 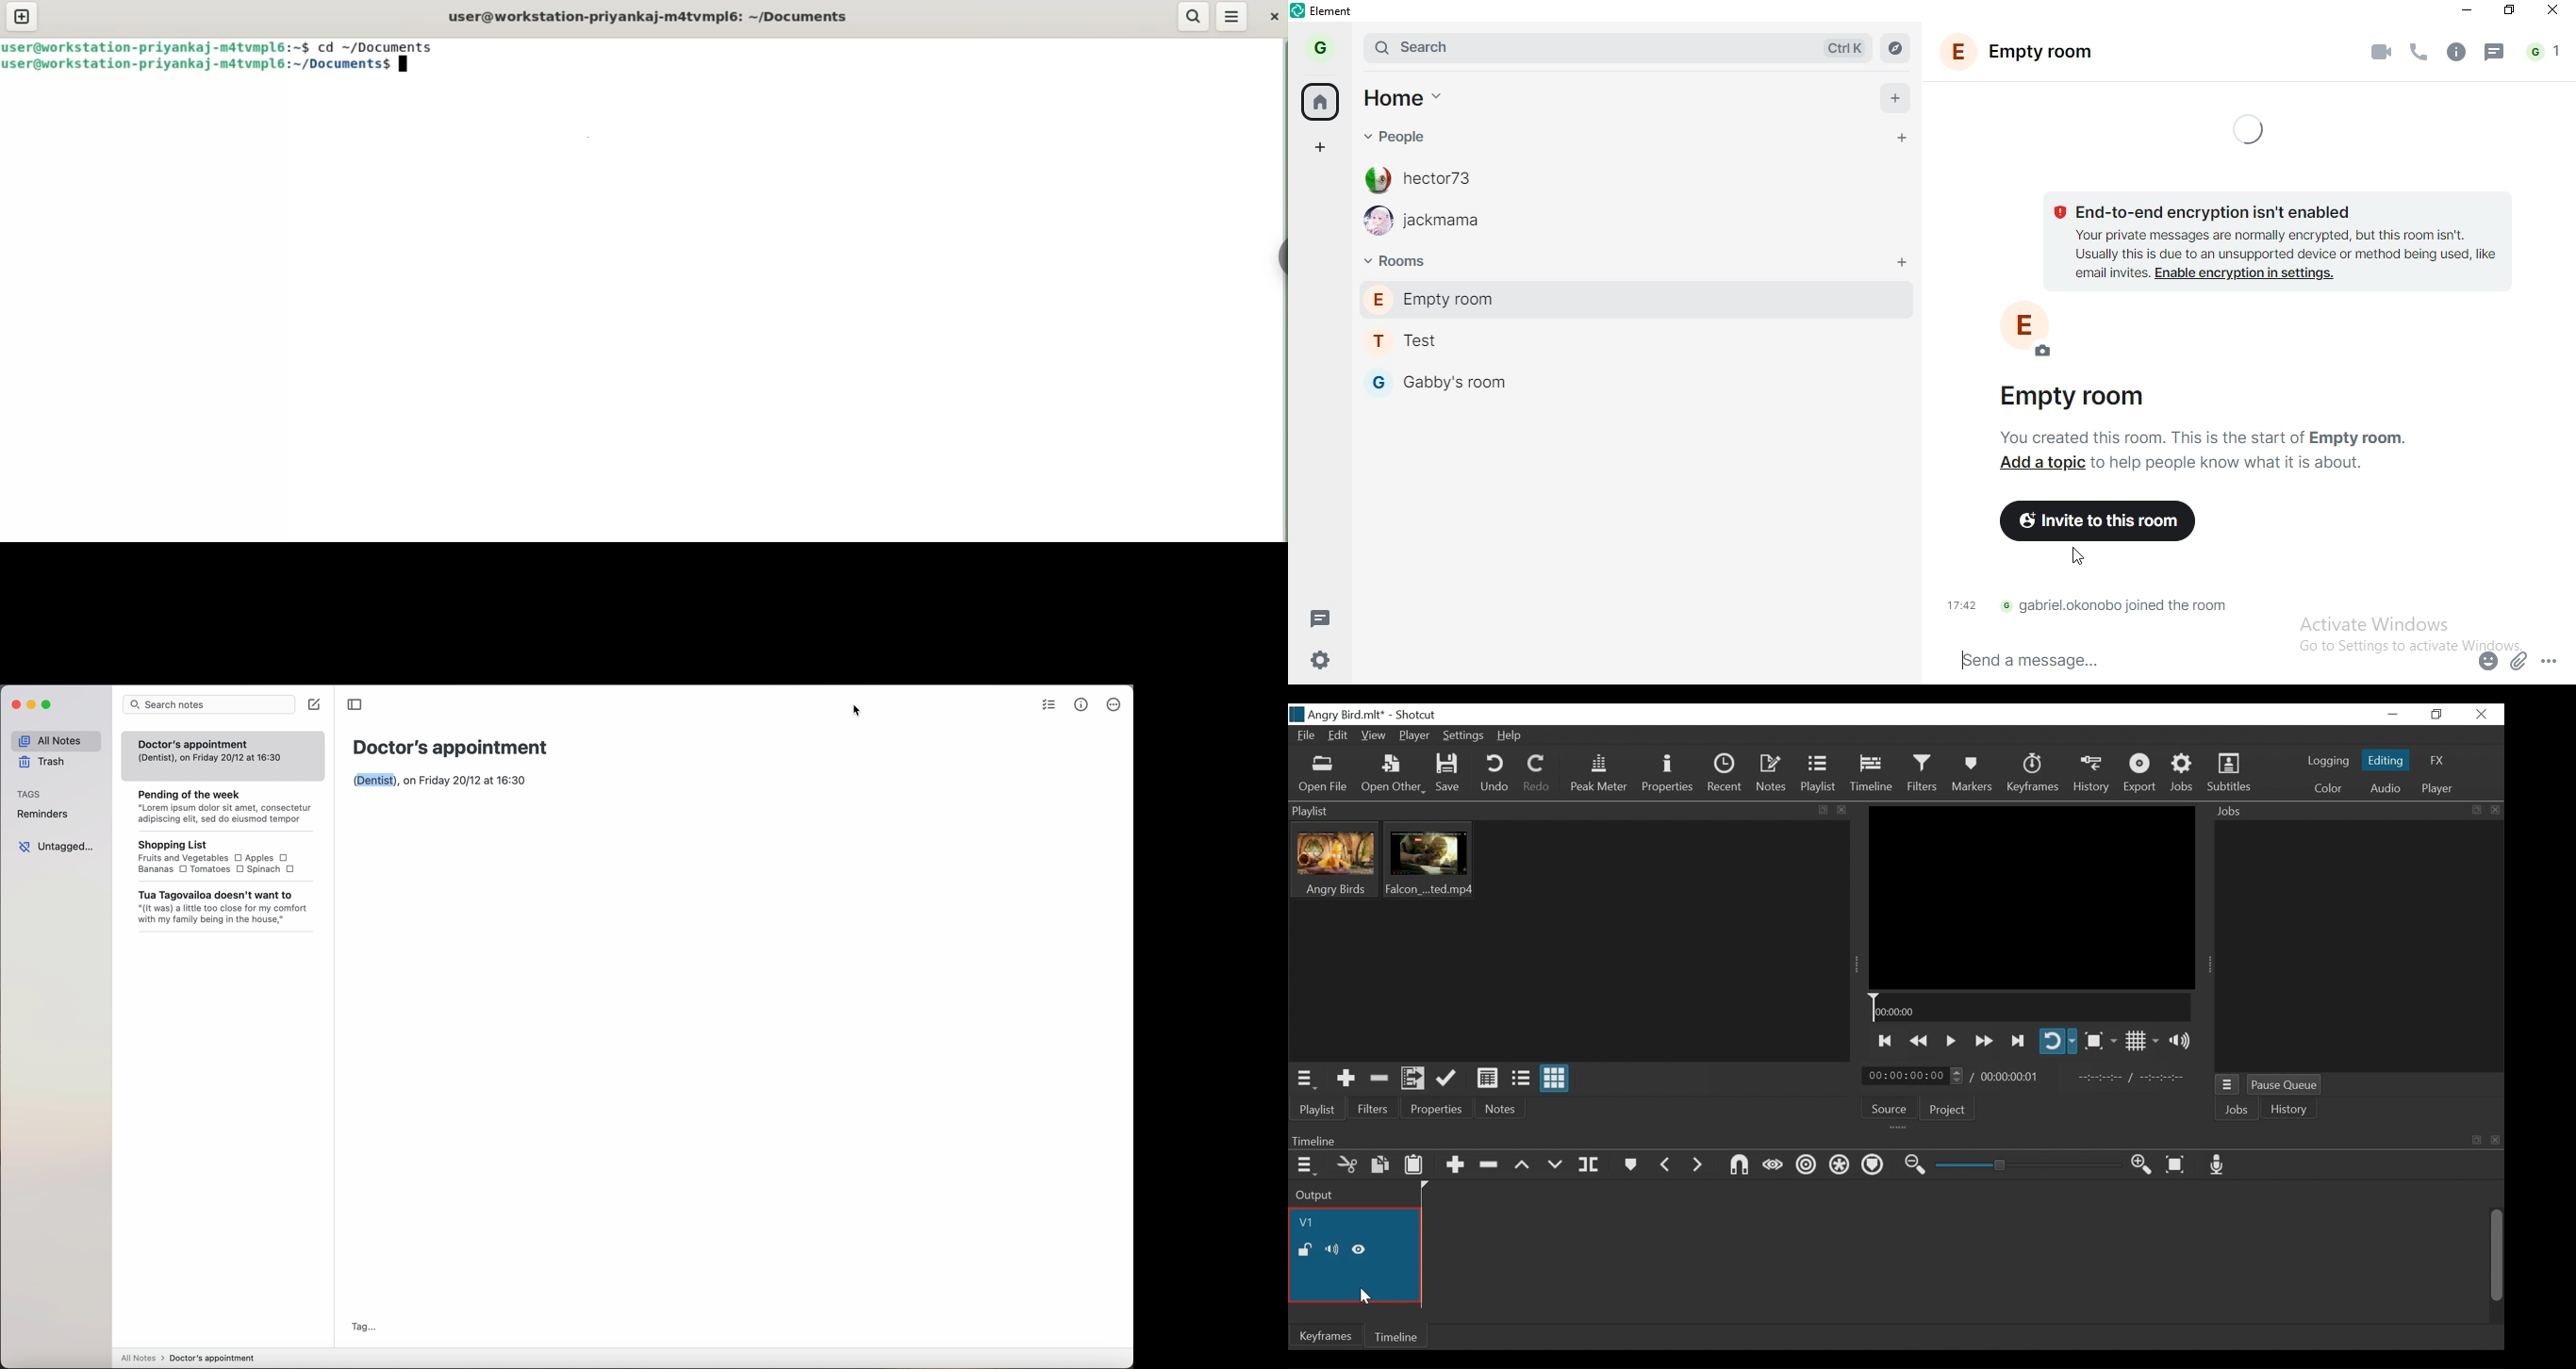 What do you see at coordinates (2420, 51) in the screenshot?
I see `phone` at bounding box center [2420, 51].